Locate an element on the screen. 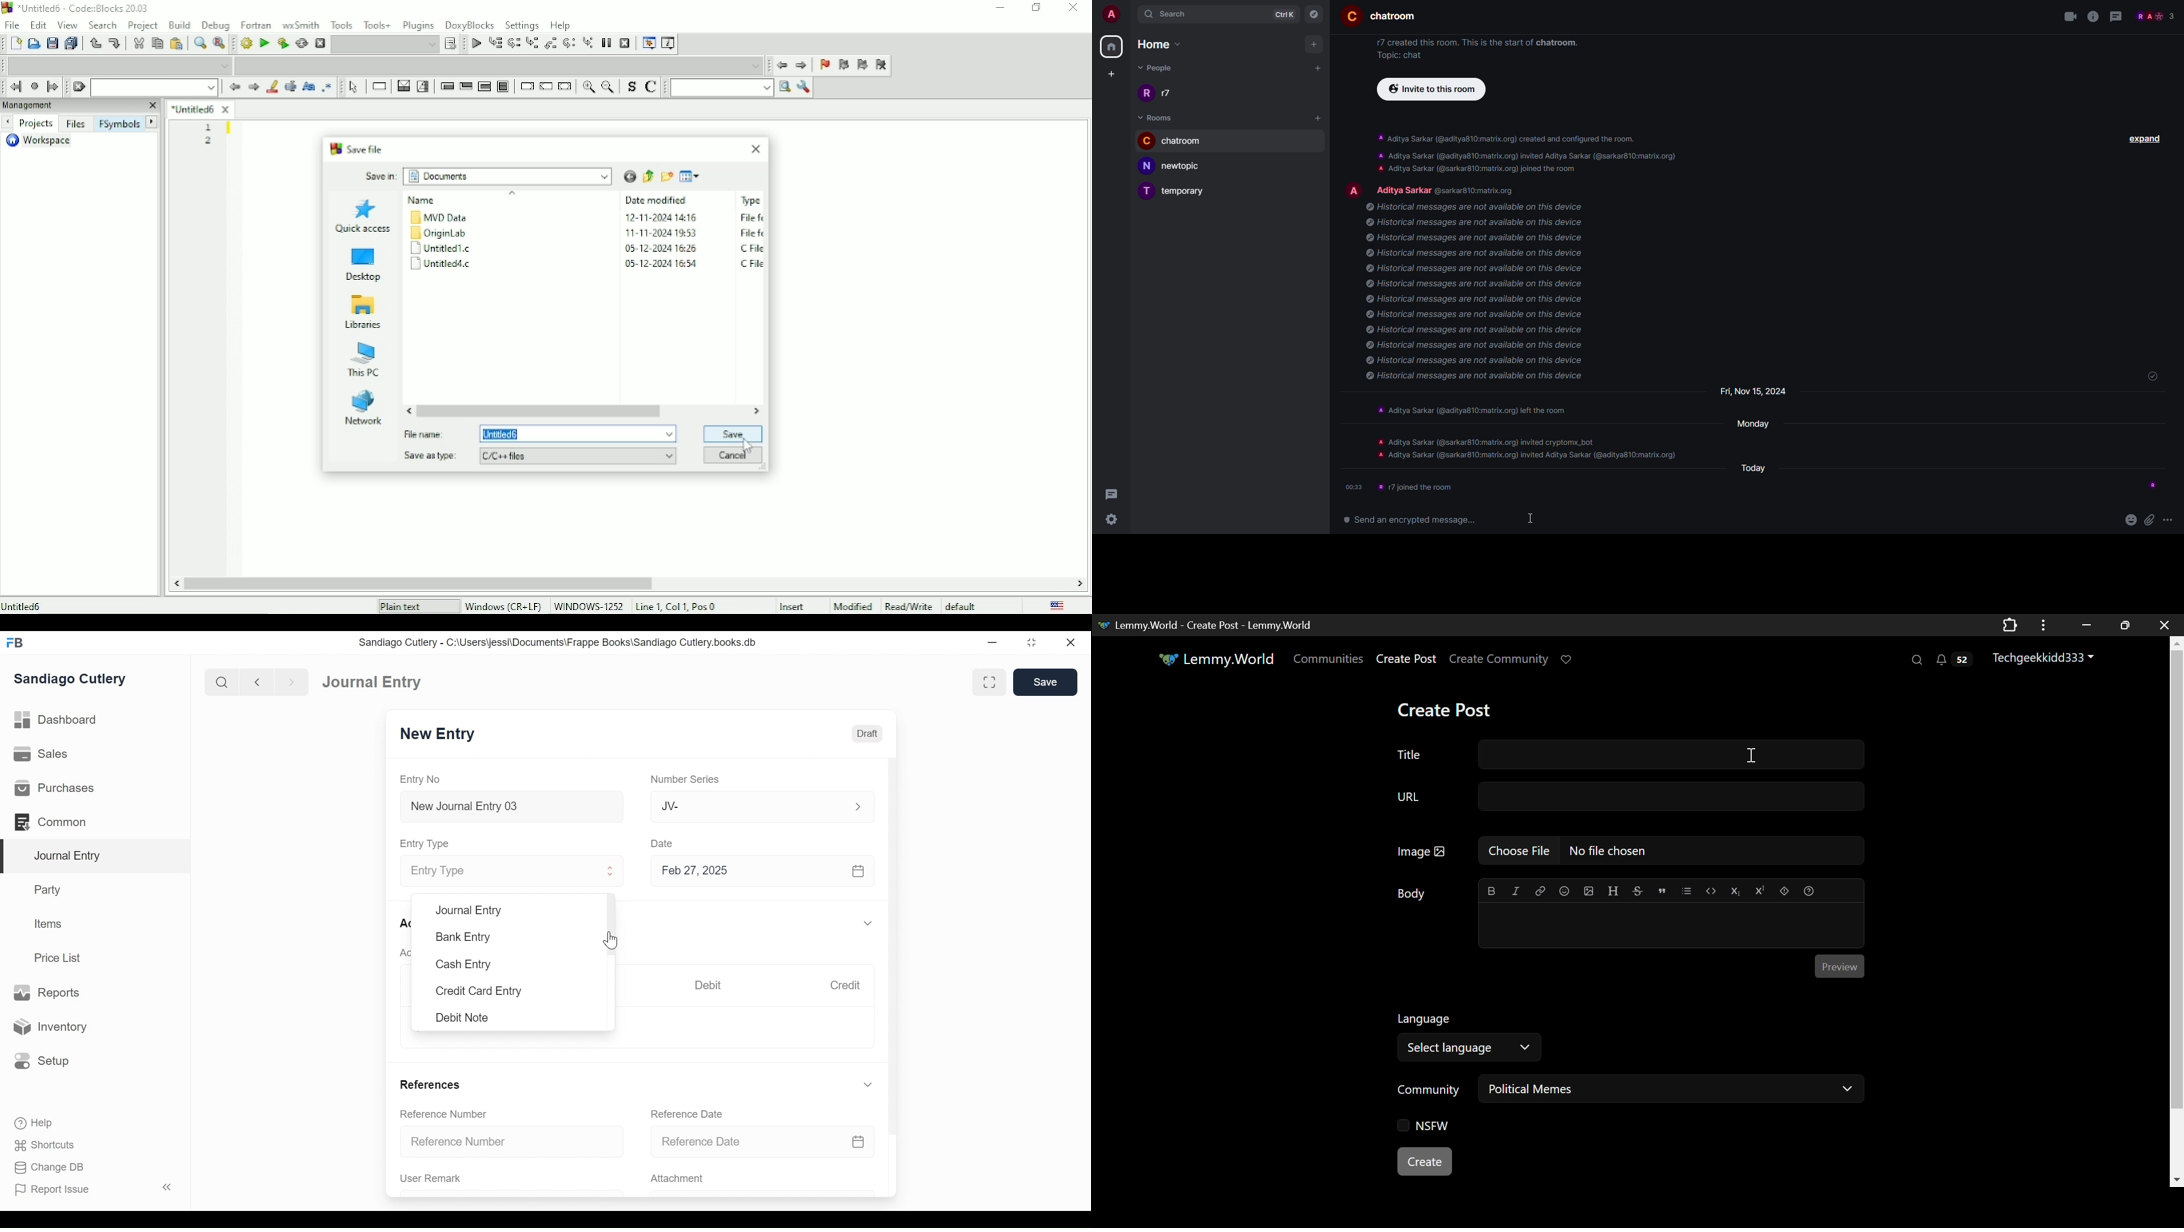  Entry Type is located at coordinates (427, 844).